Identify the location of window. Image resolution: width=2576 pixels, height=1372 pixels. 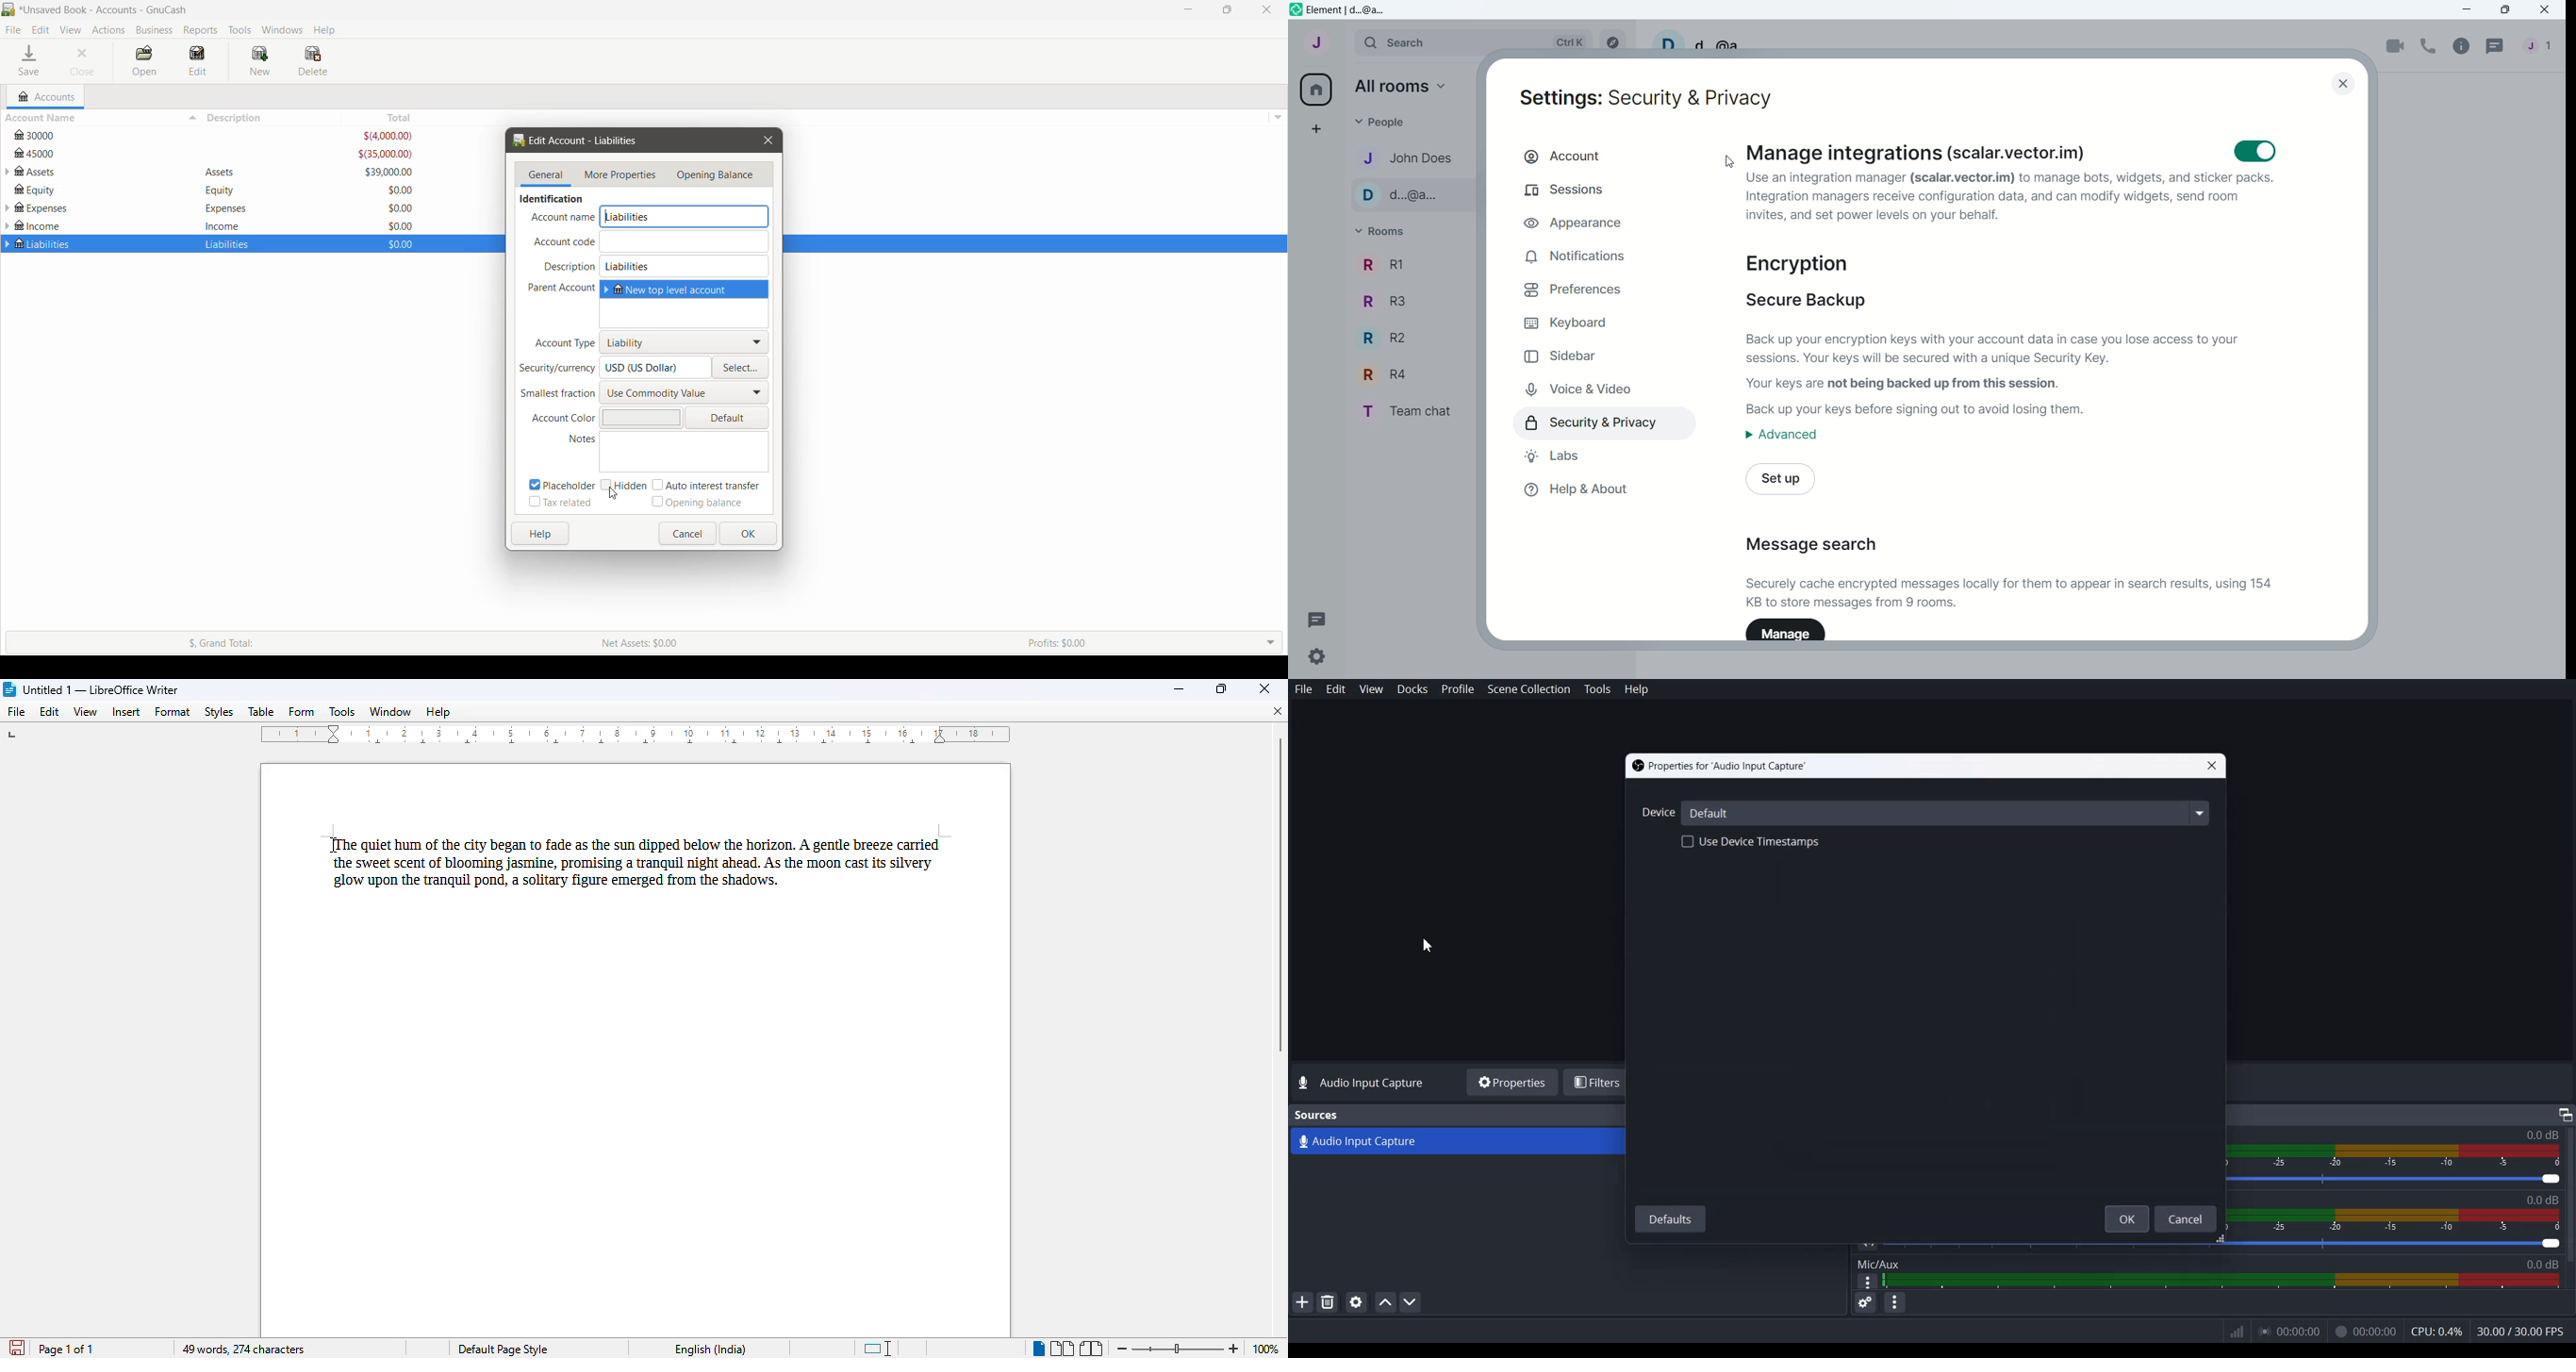
(389, 711).